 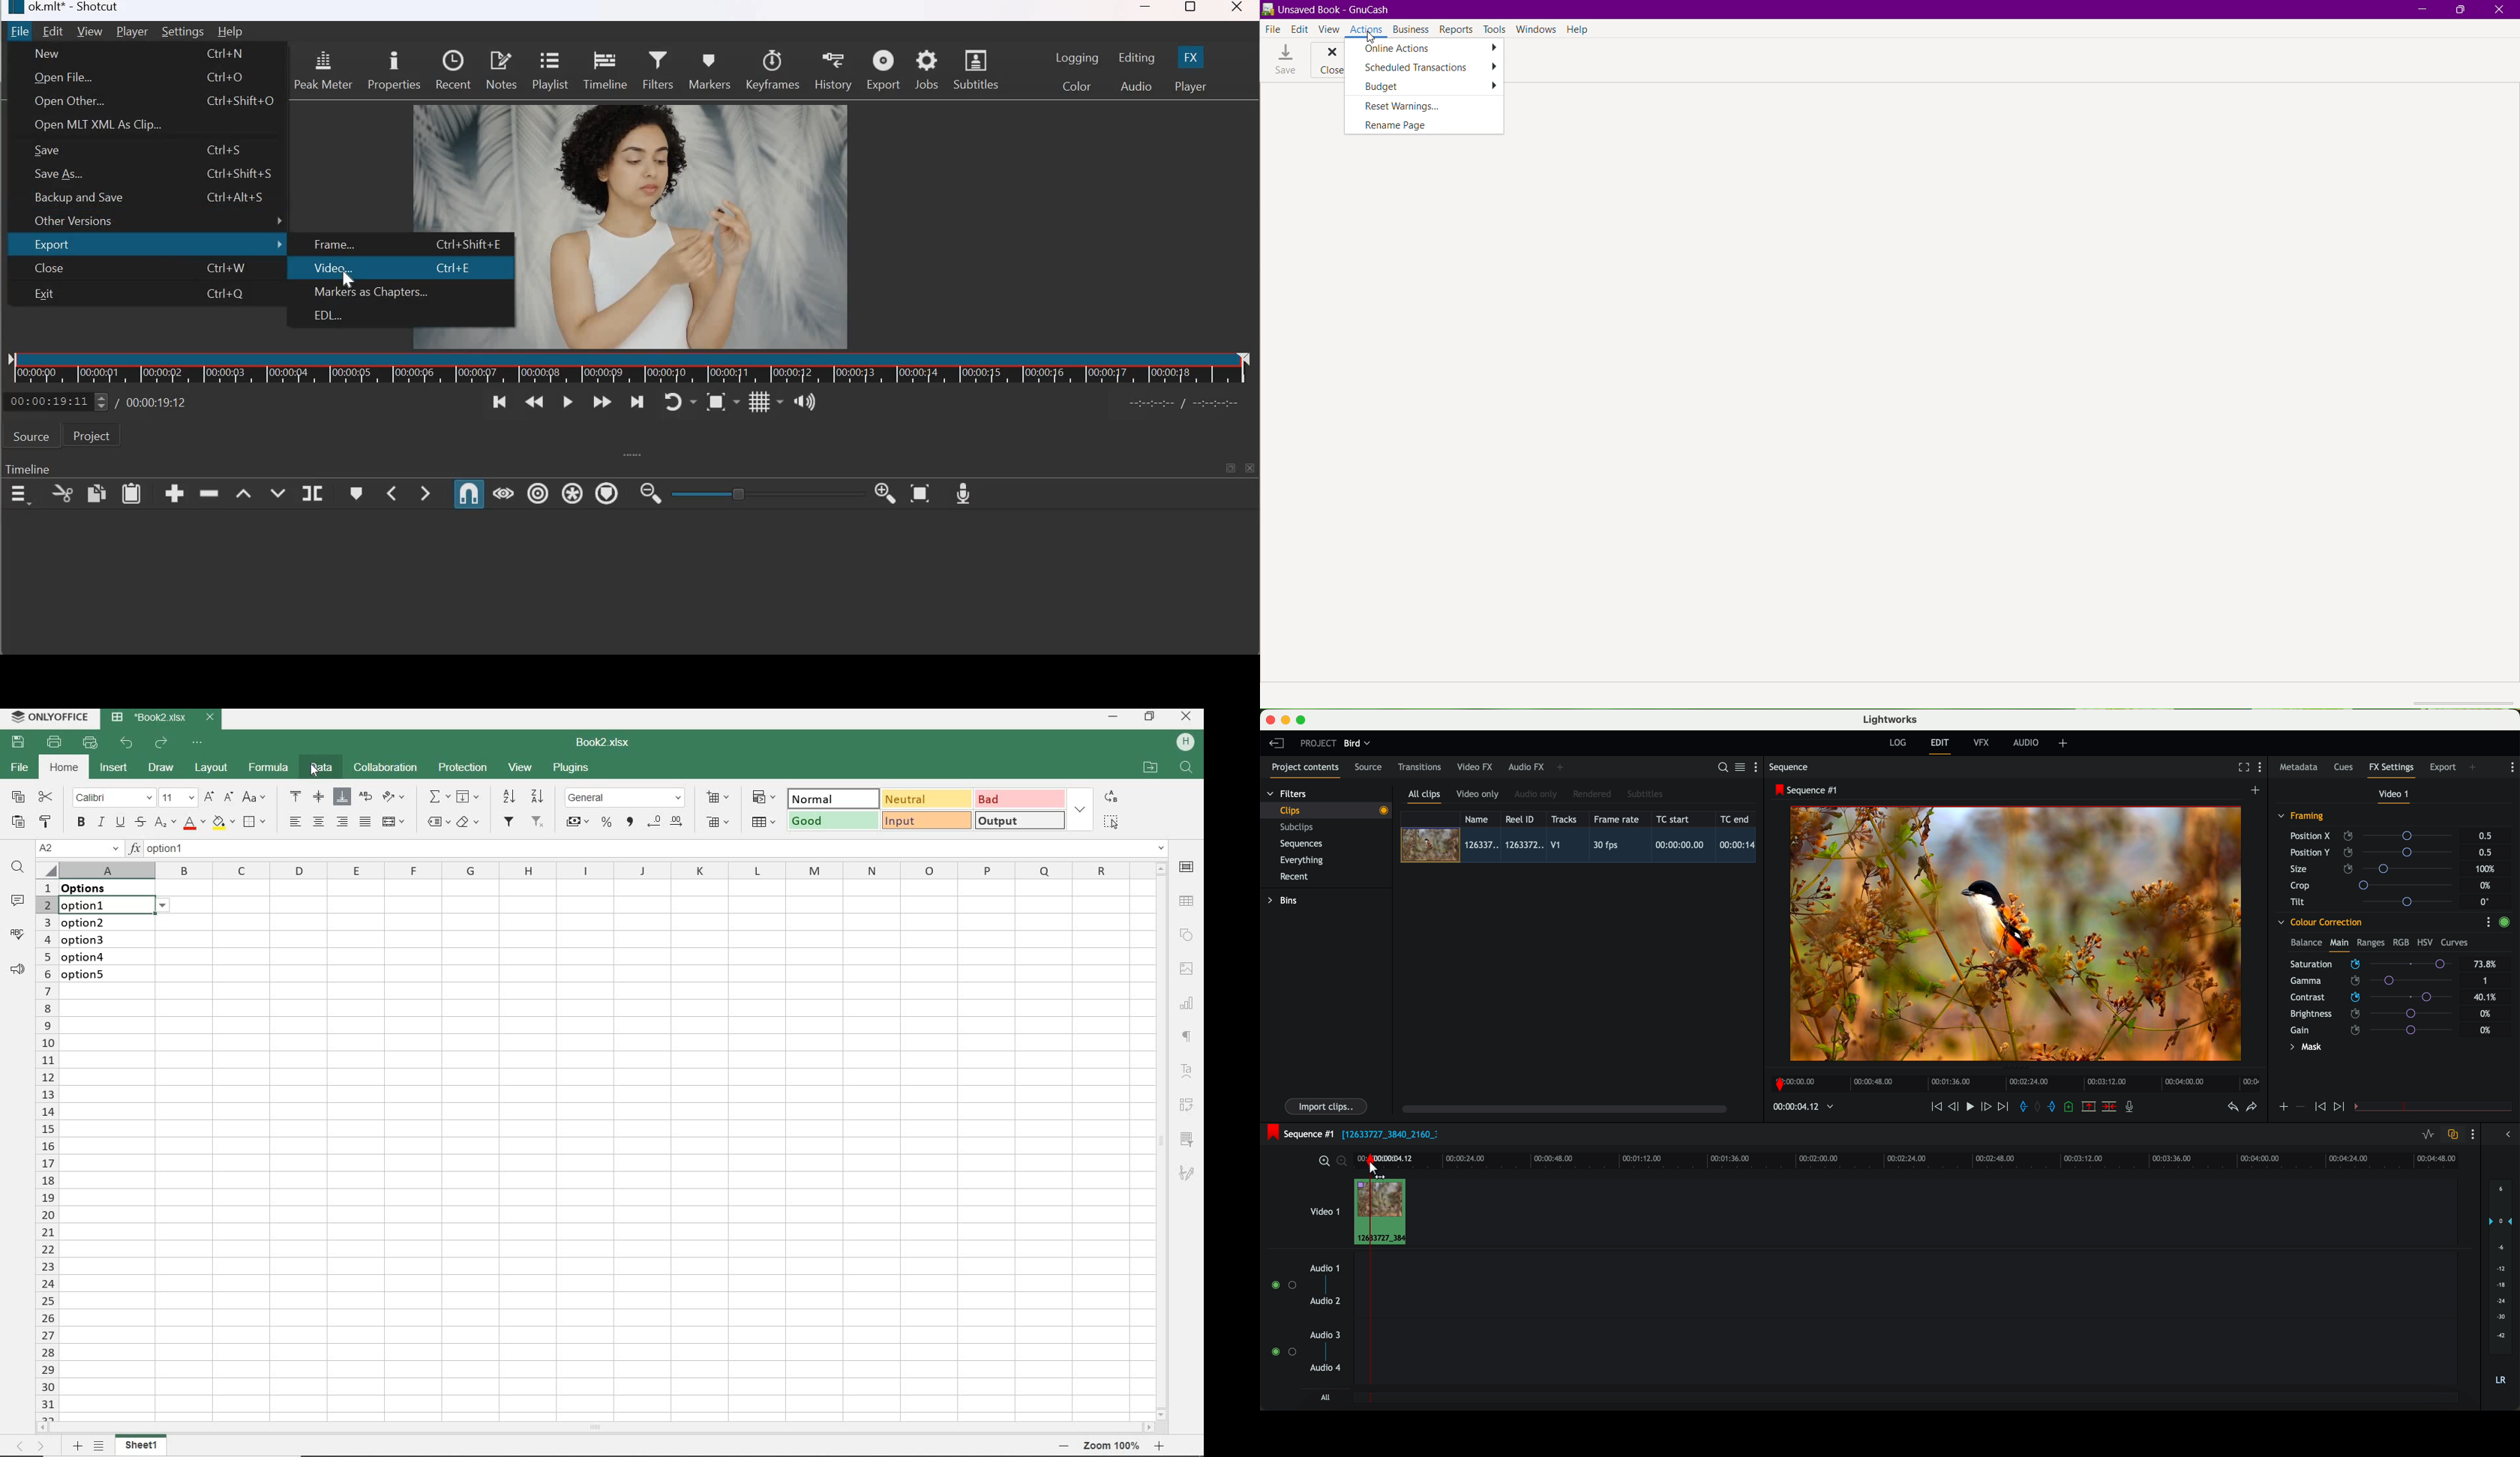 I want to click on Maximize, so click(x=2458, y=9).